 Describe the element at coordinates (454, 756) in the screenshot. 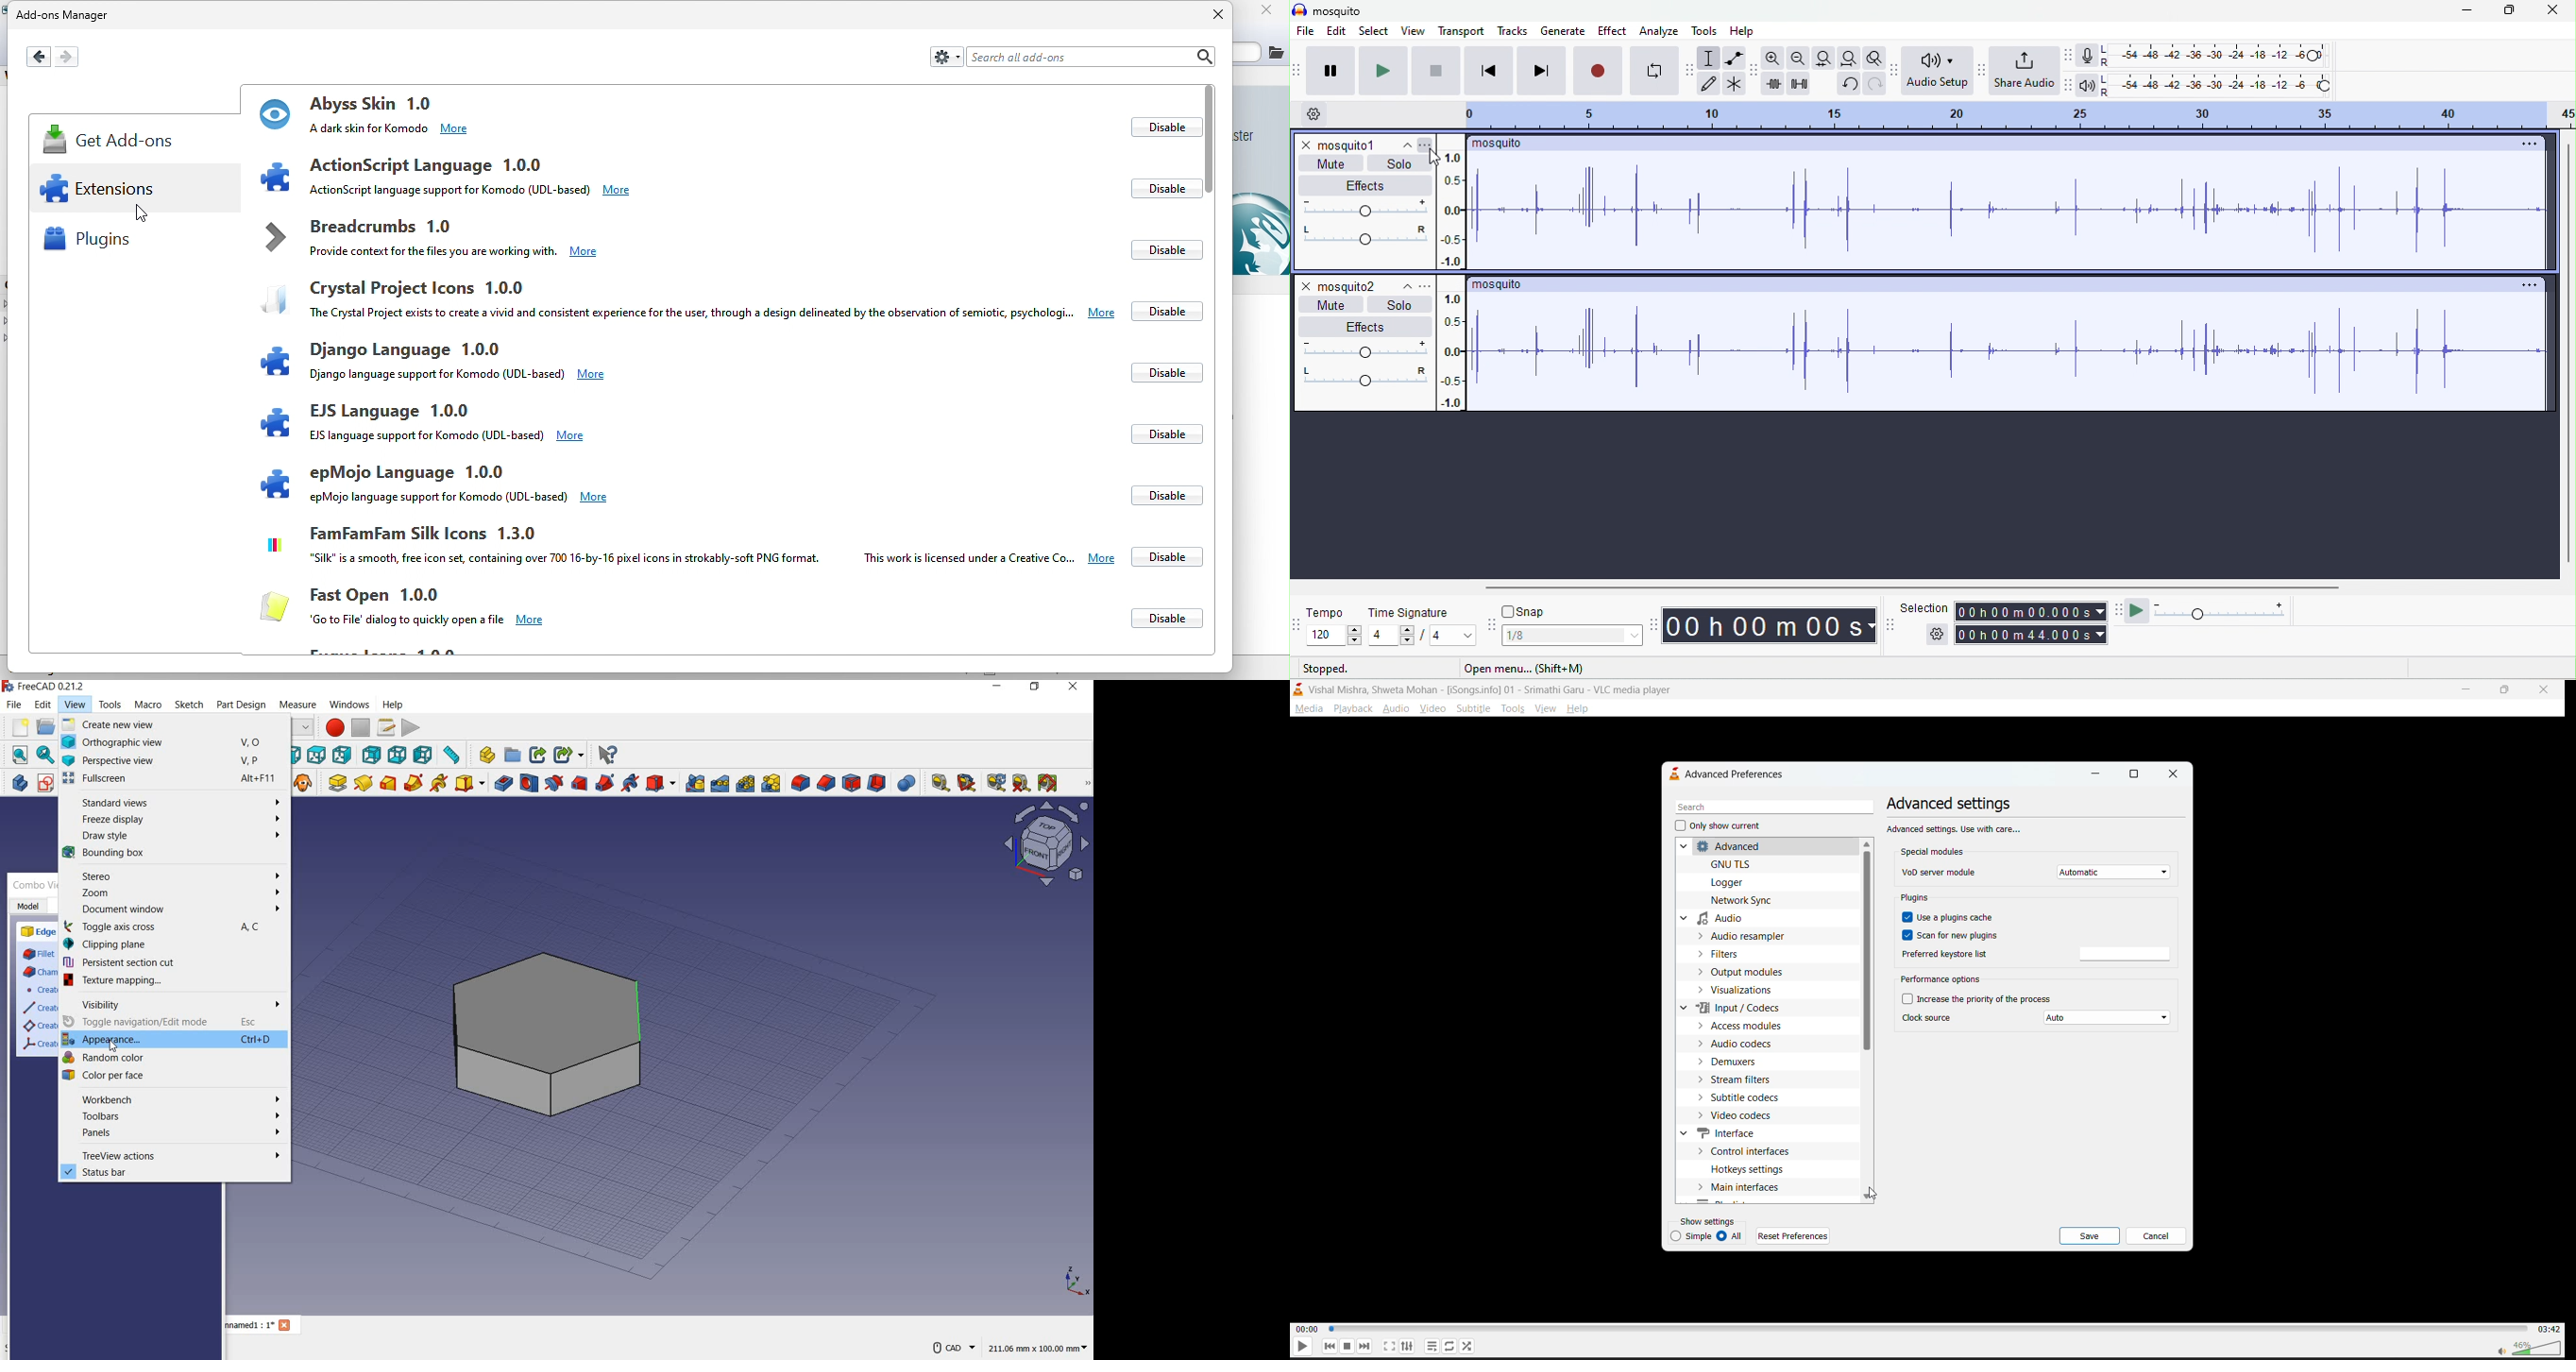

I see `measure distance` at that location.